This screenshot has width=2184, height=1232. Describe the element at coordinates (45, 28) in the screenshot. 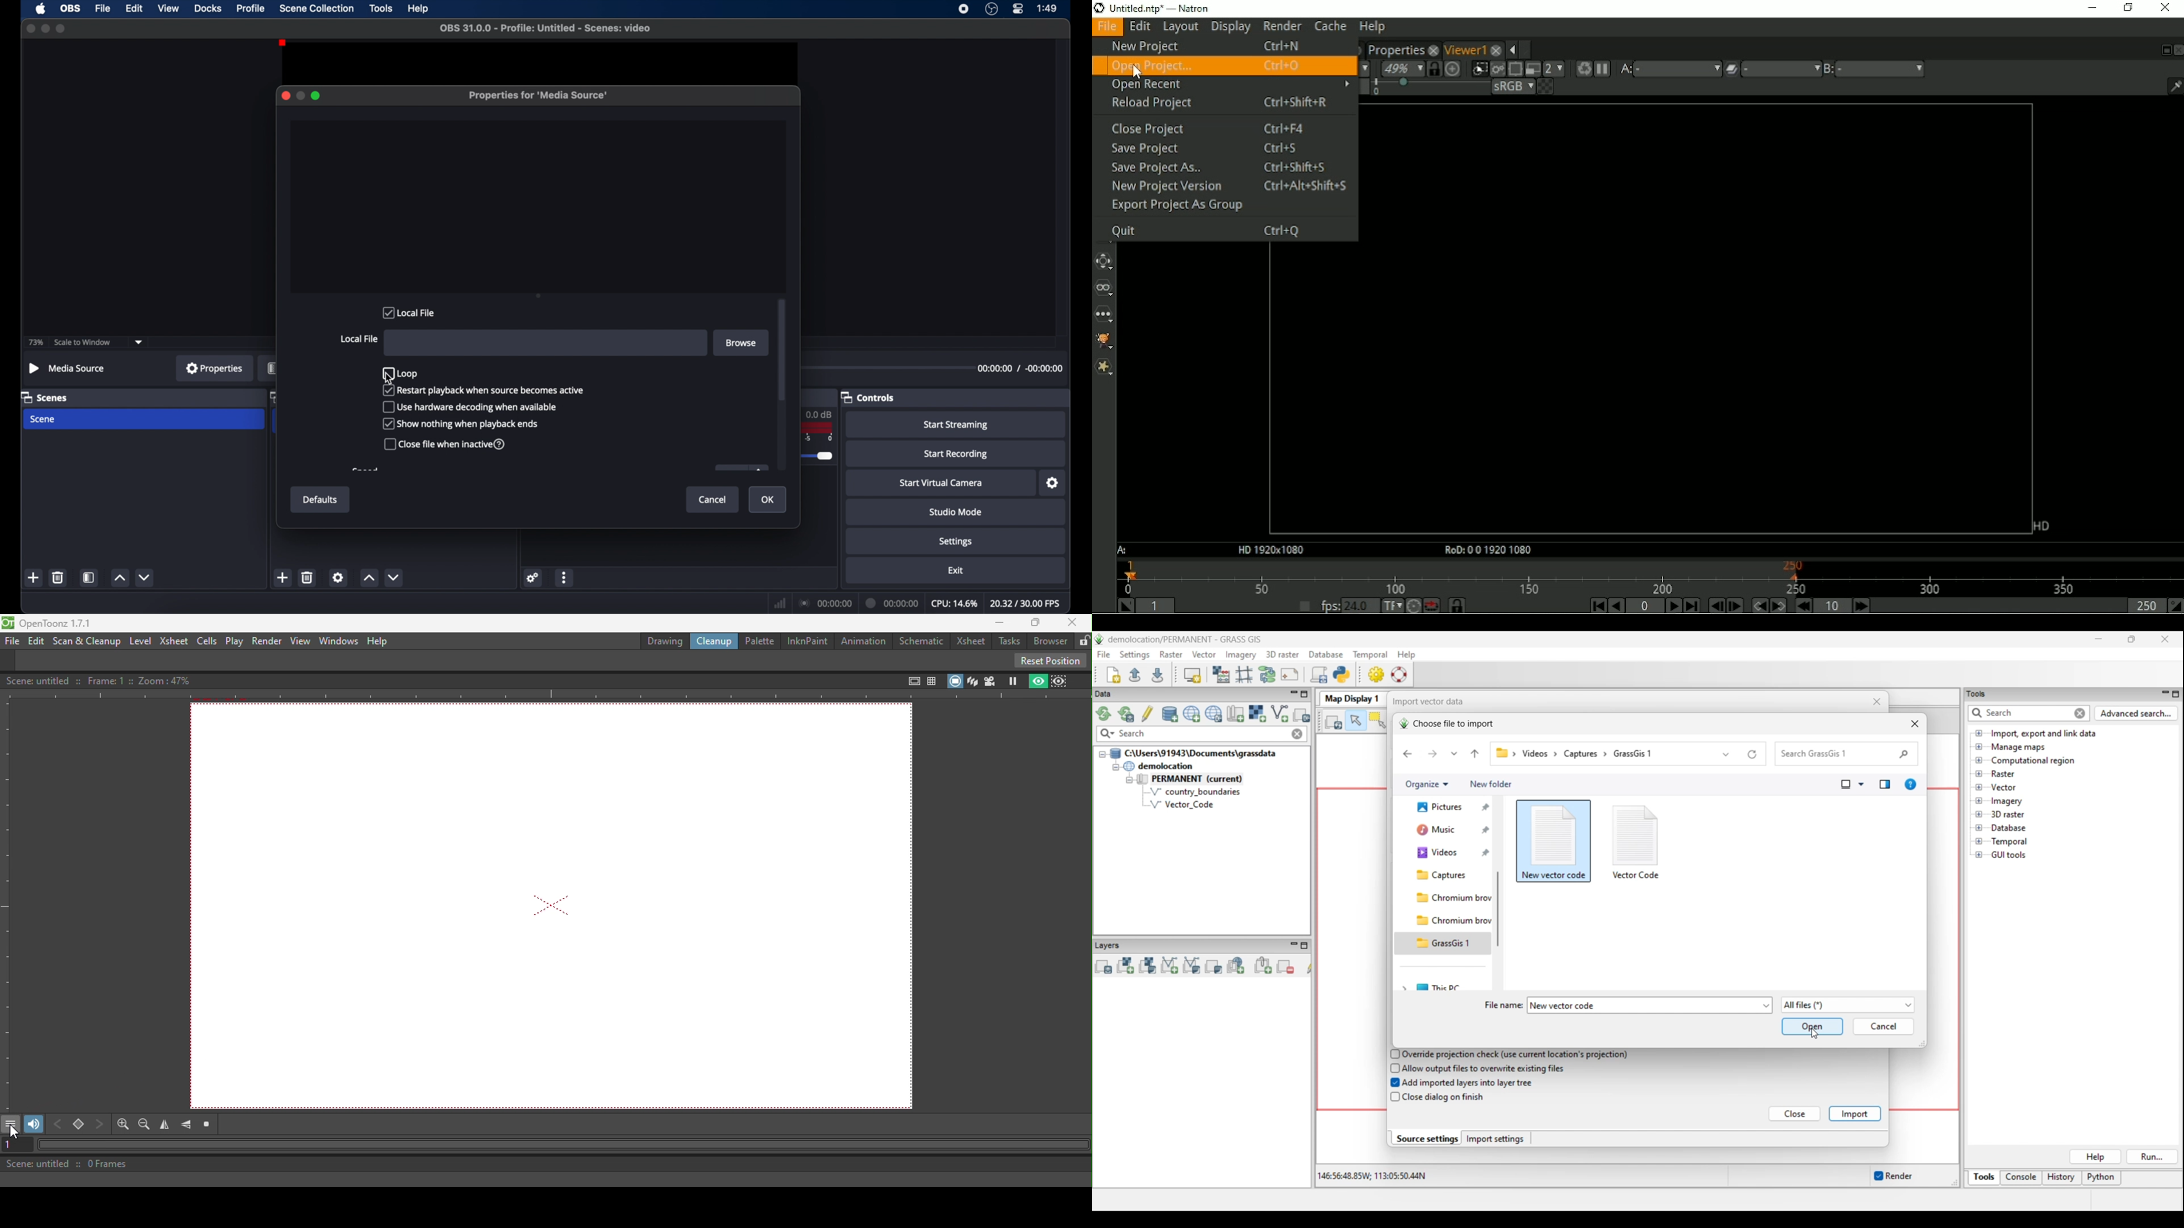

I see `minimize` at that location.